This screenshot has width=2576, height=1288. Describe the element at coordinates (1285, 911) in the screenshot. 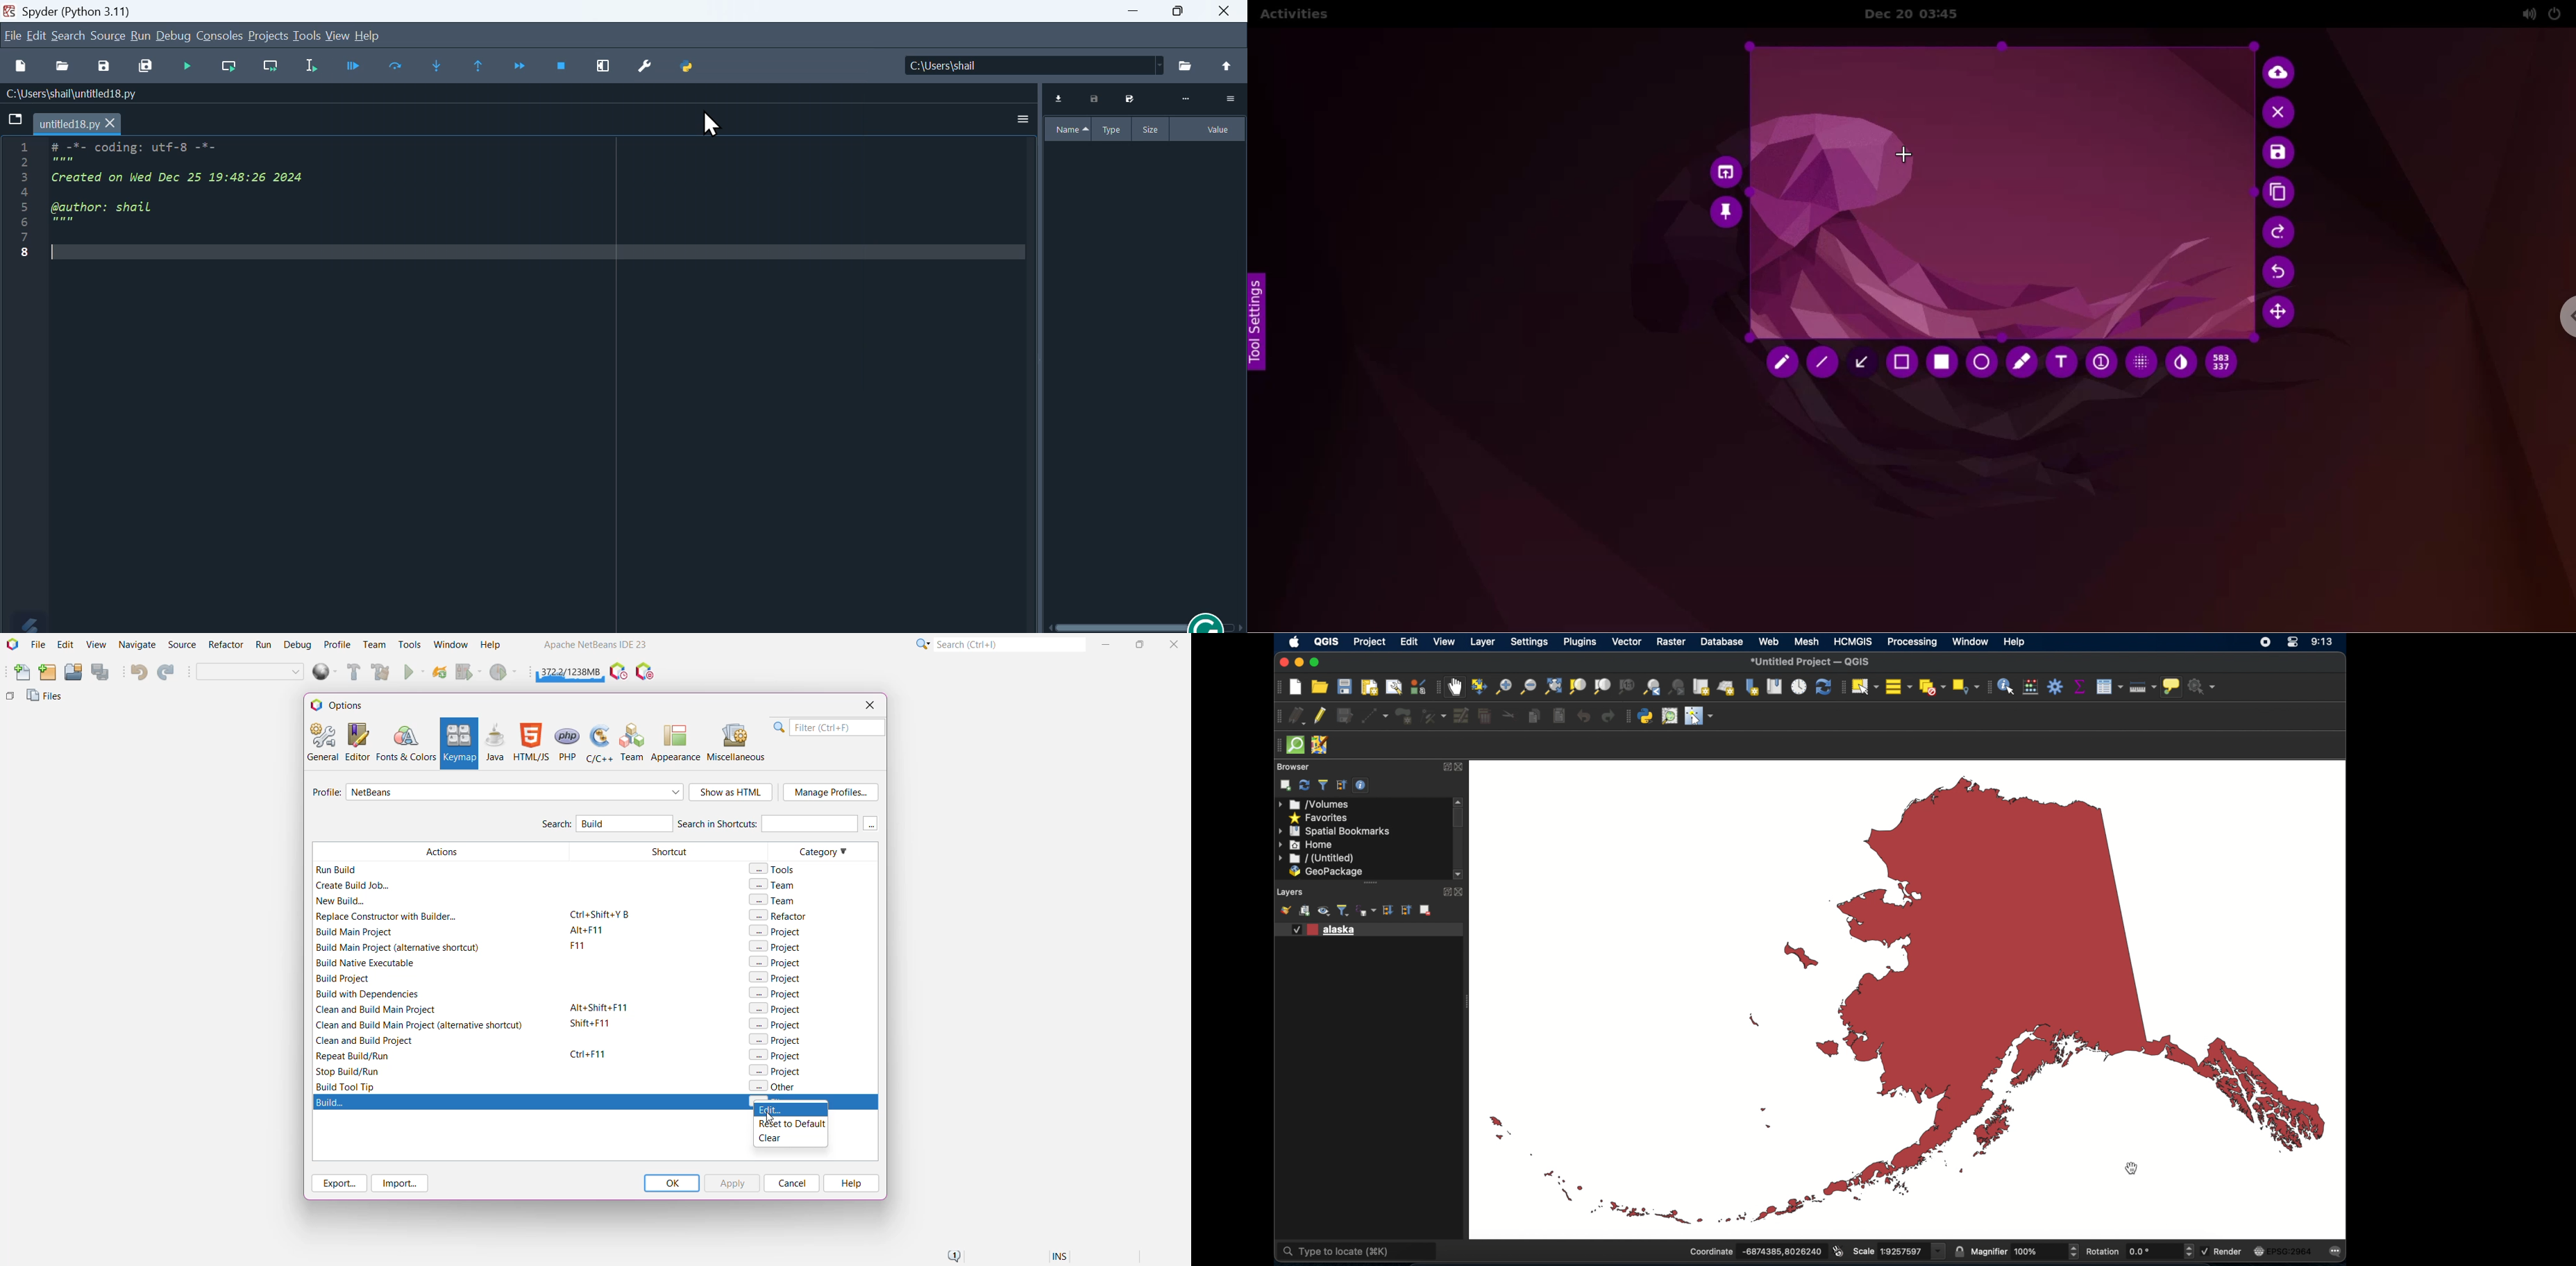

I see `show layer styling panel` at that location.